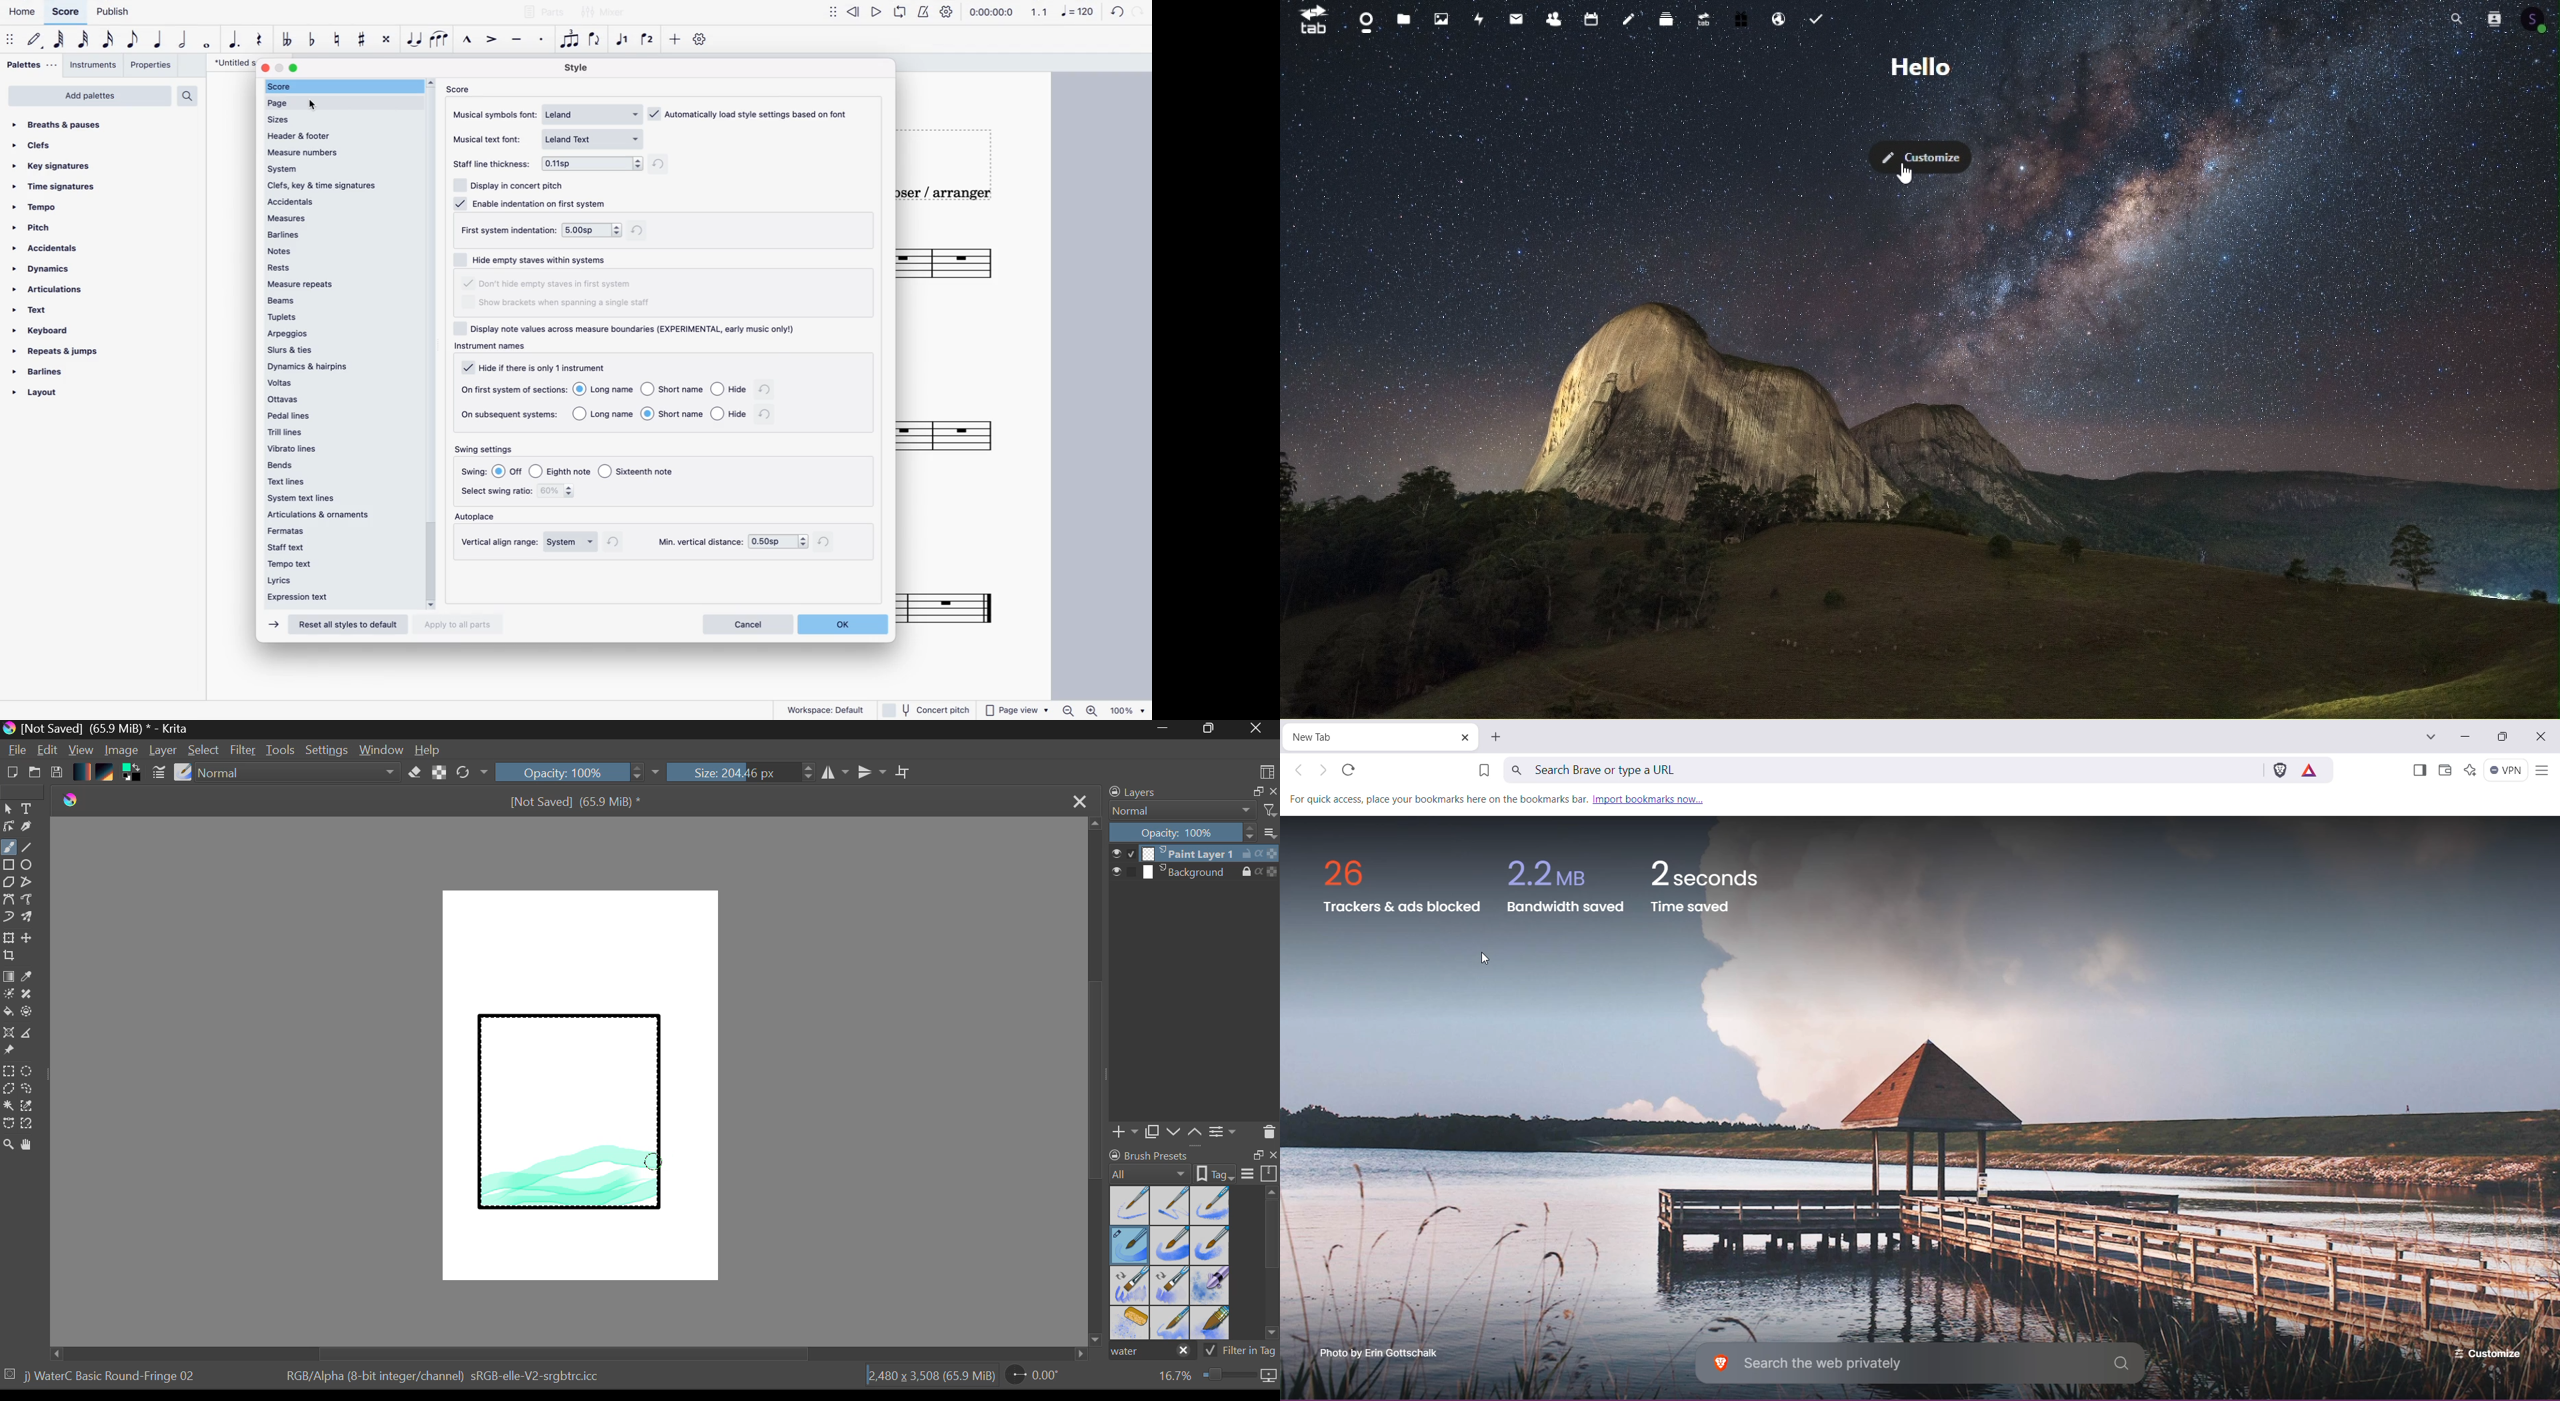 This screenshot has height=1428, width=2576. Describe the element at coordinates (925, 709) in the screenshot. I see `concert pitch` at that location.